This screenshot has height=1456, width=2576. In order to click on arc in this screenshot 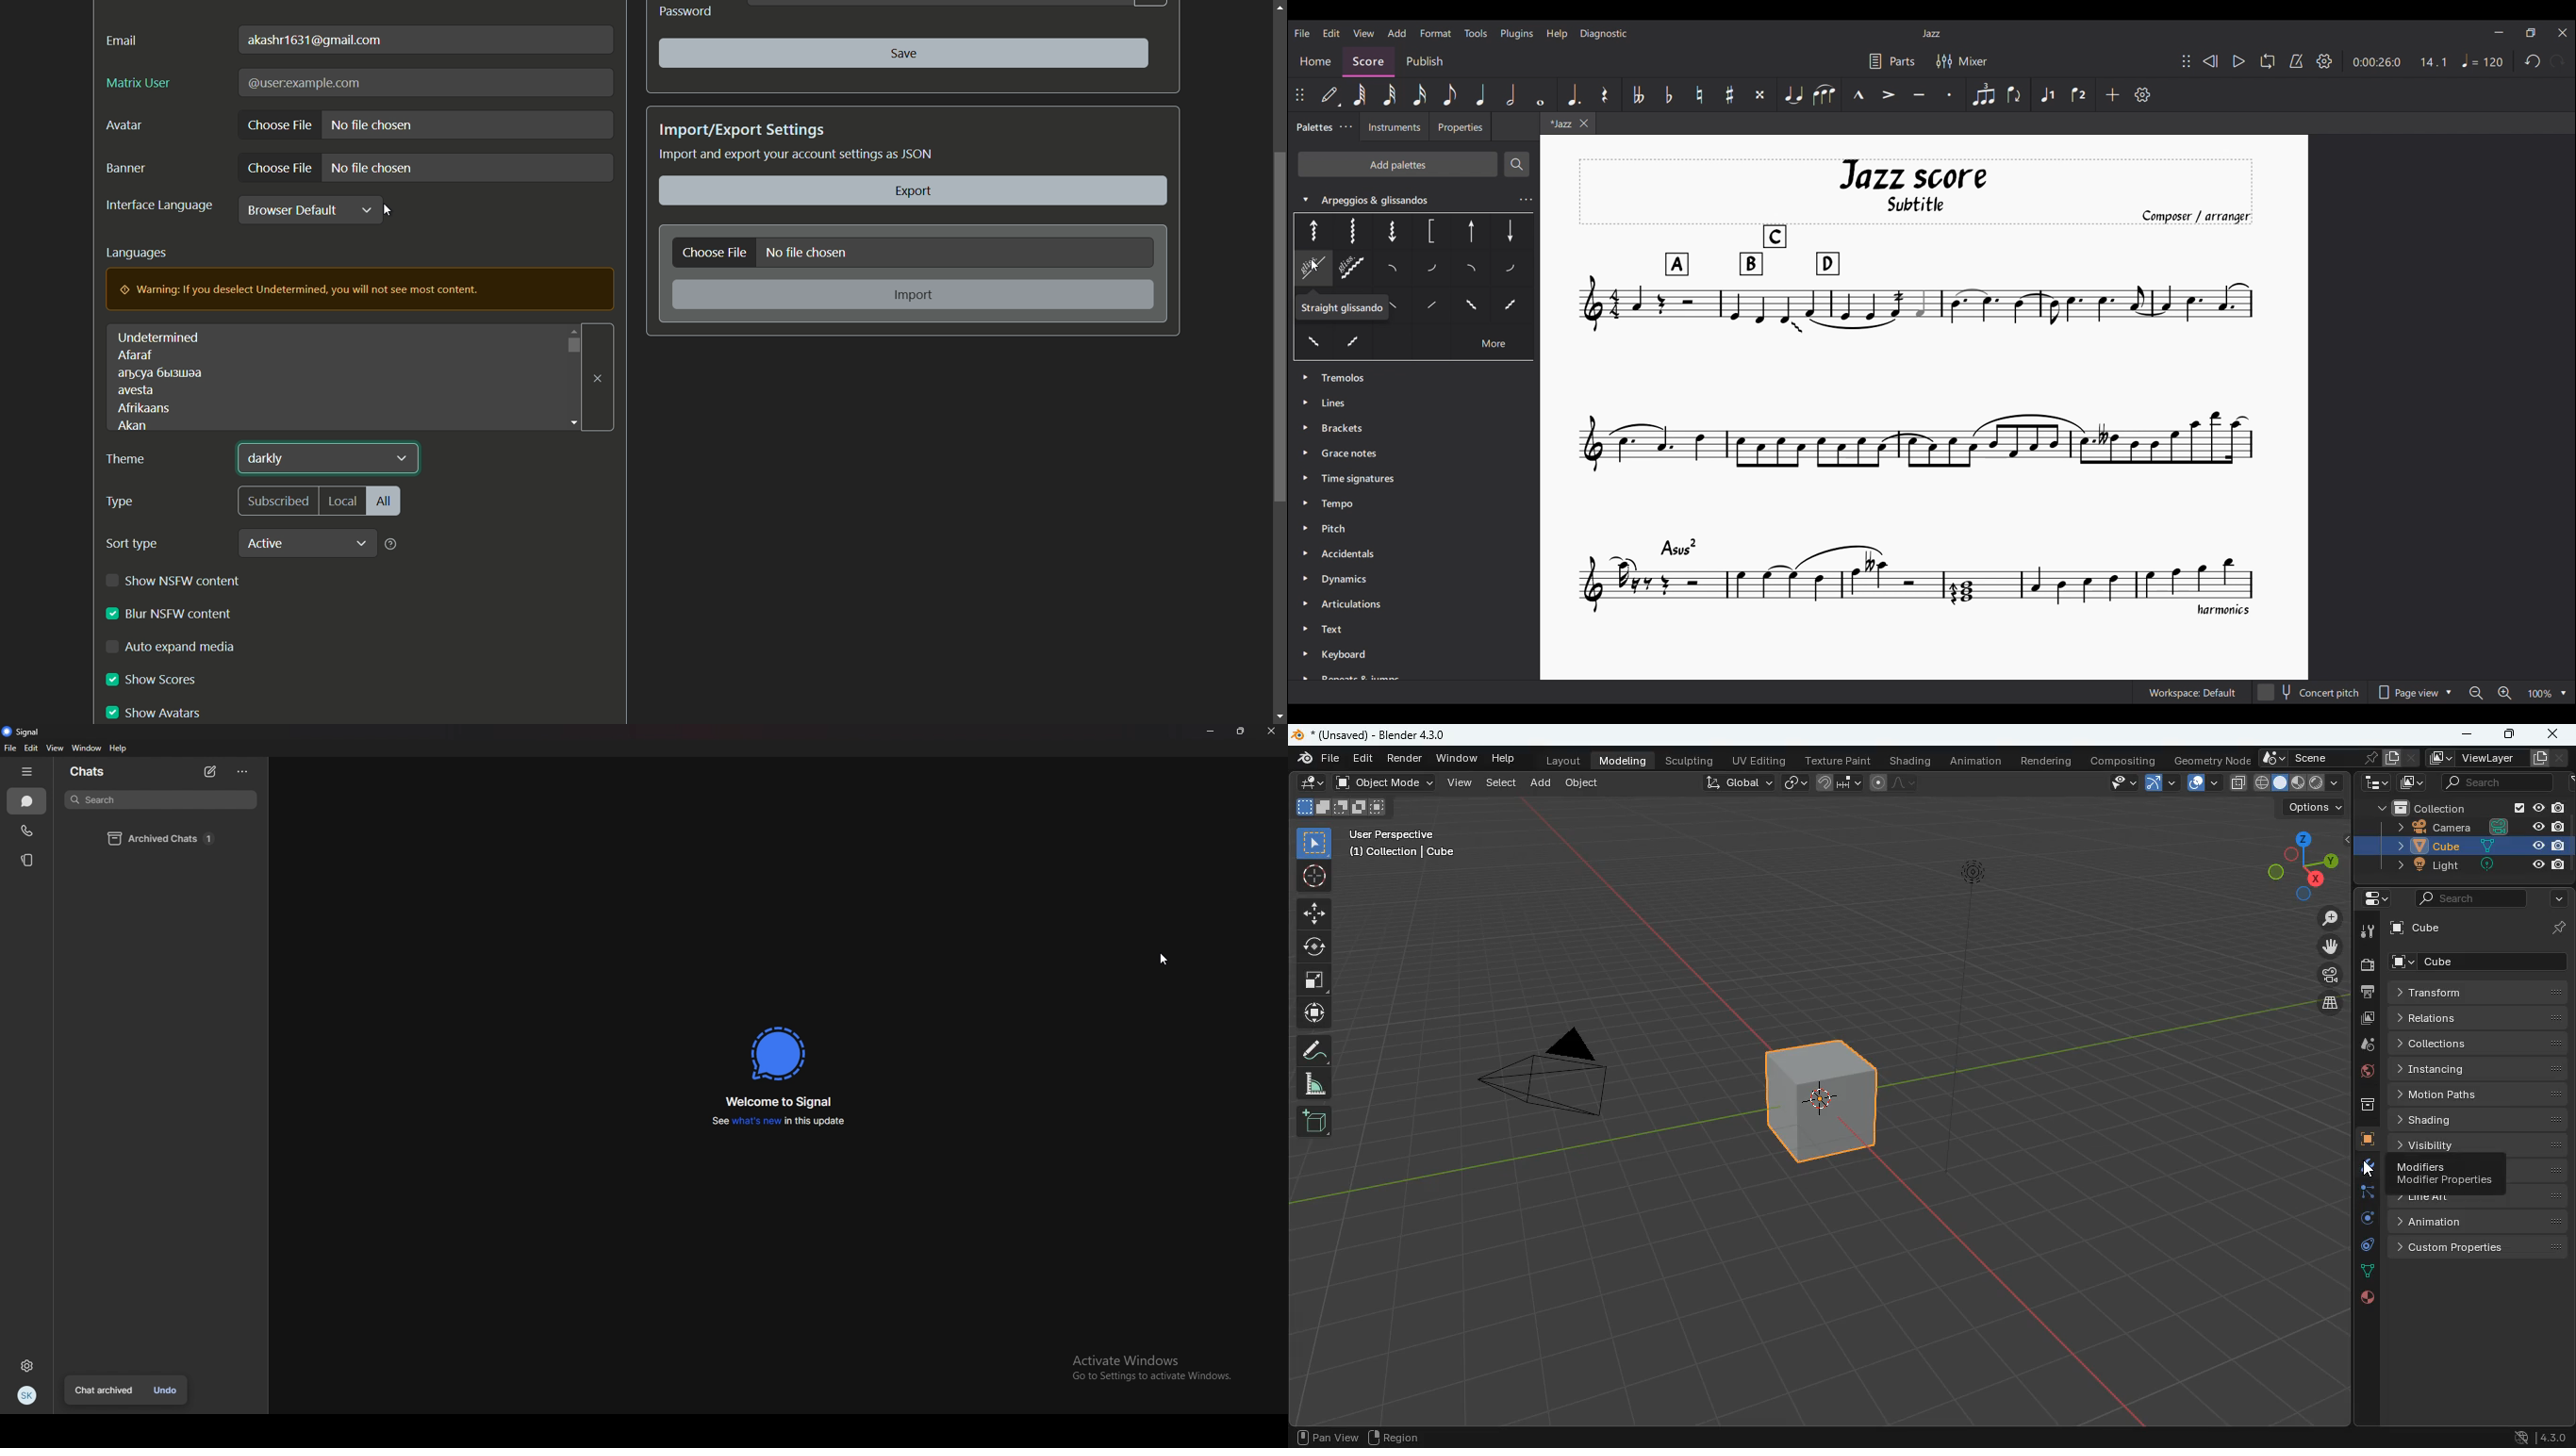, I will do `click(2160, 782)`.